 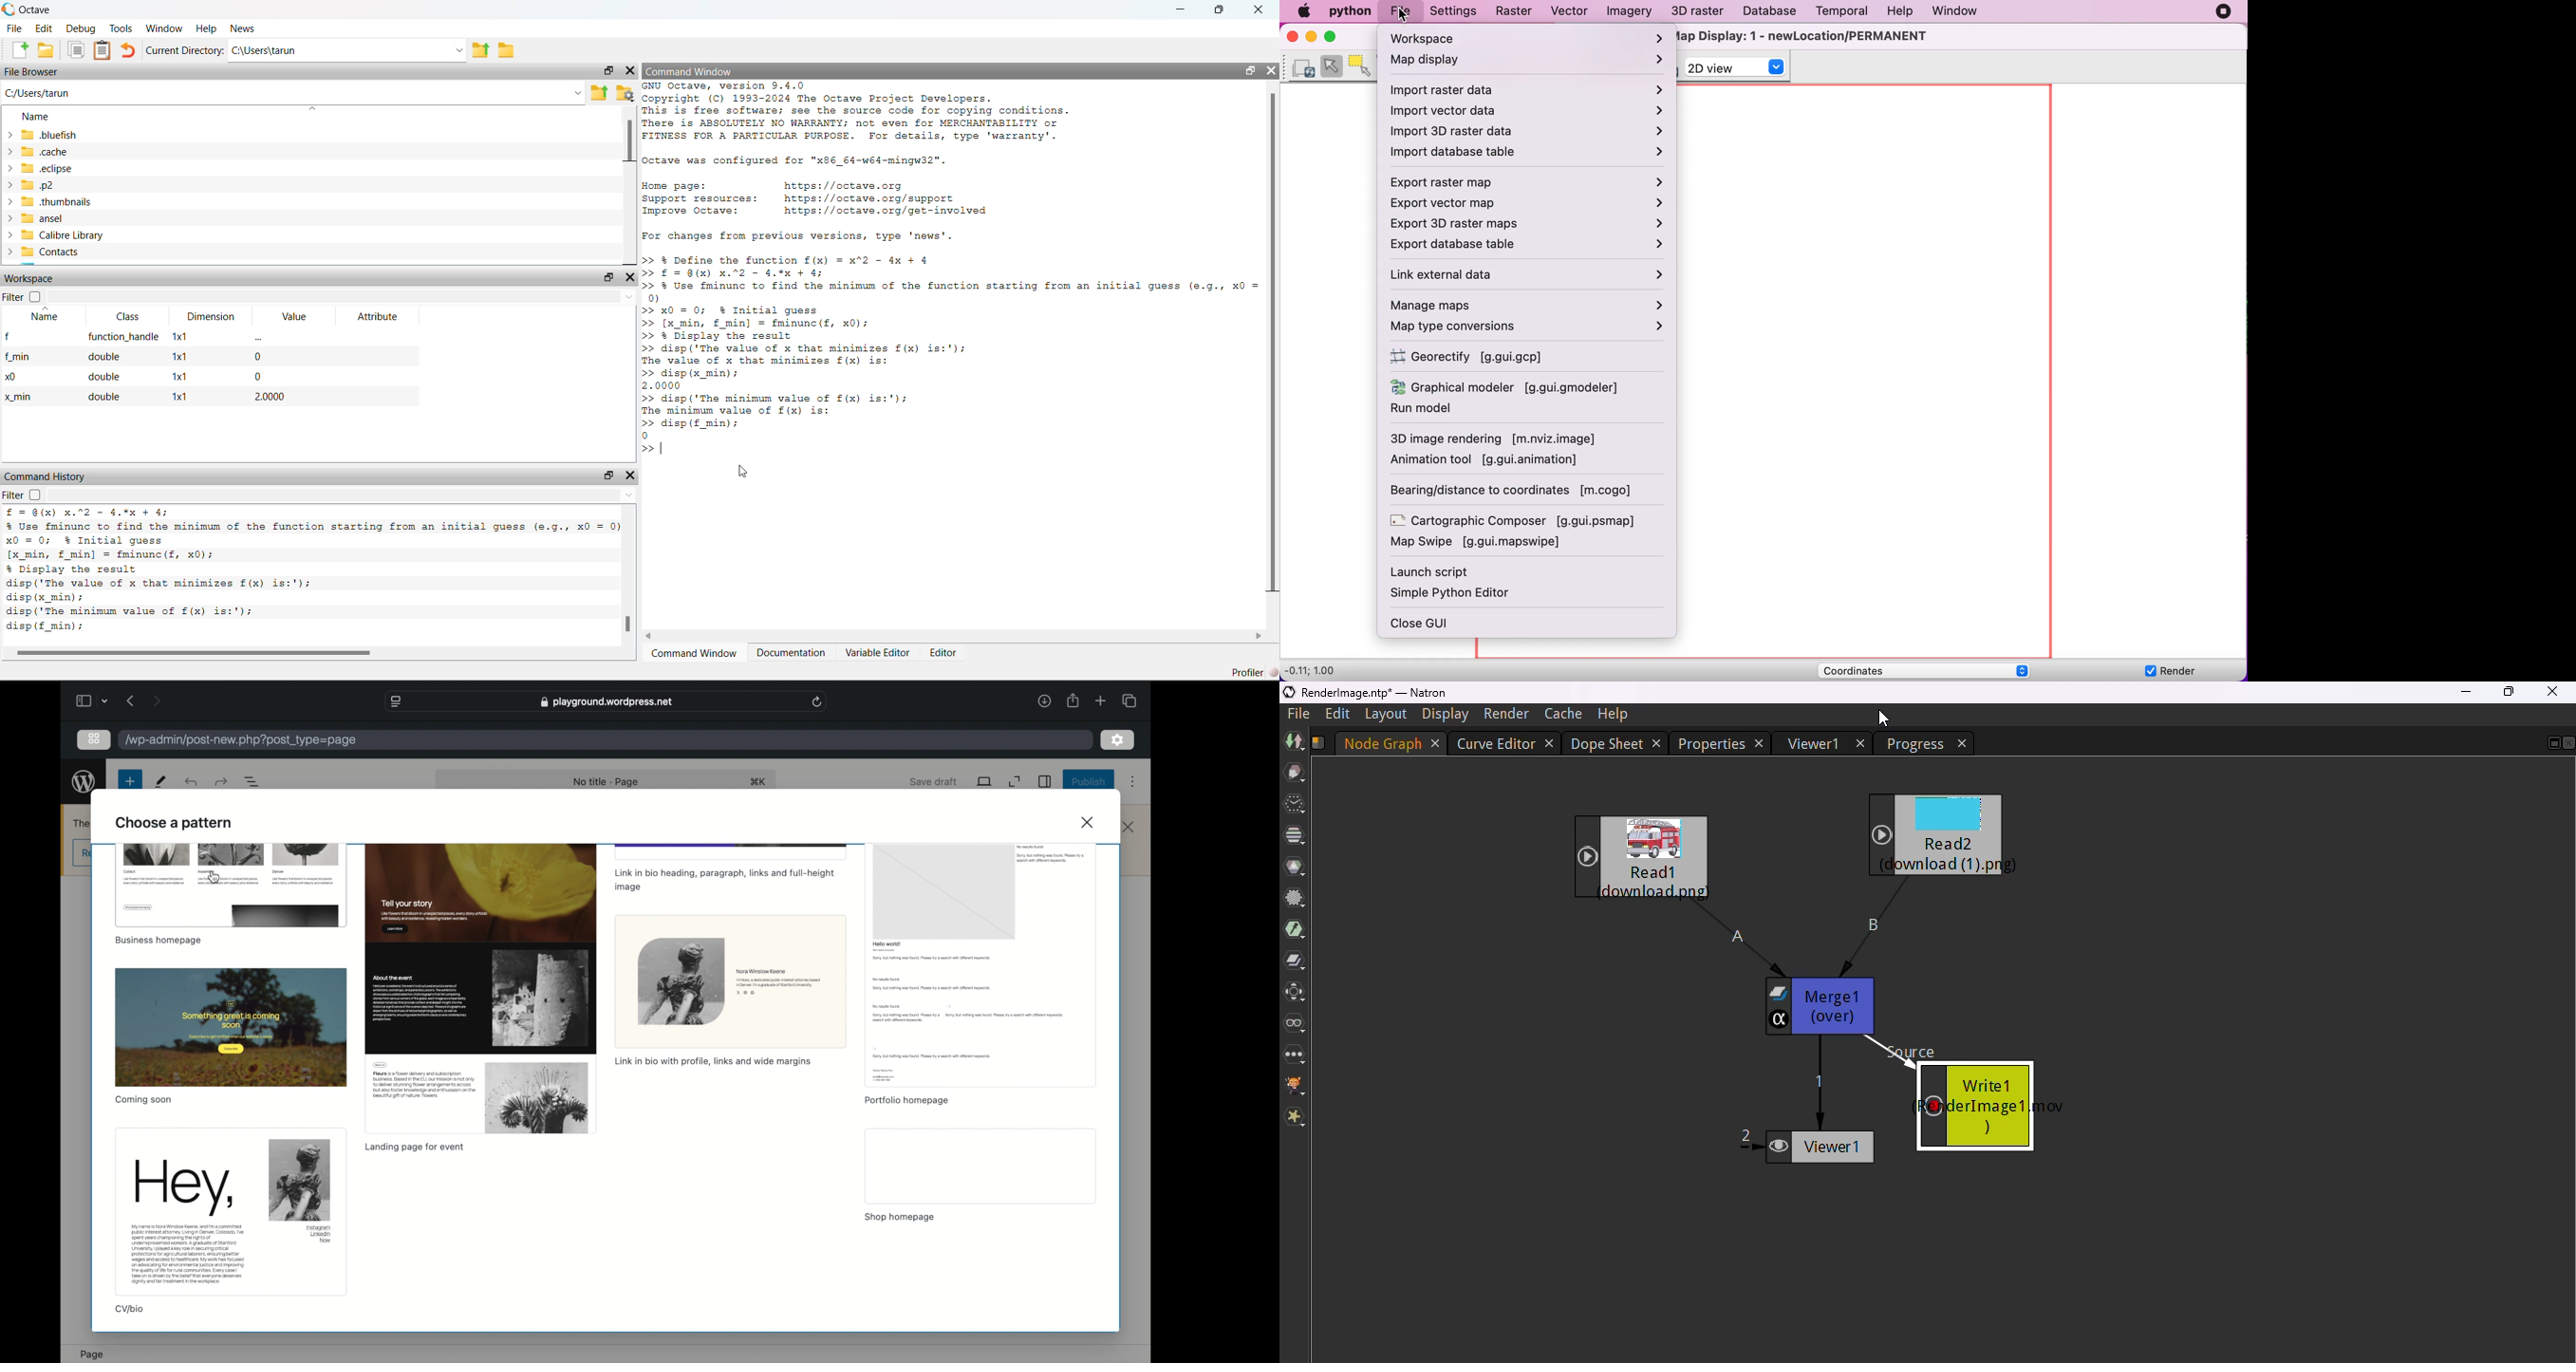 What do you see at coordinates (232, 883) in the screenshot?
I see `preview` at bounding box center [232, 883].